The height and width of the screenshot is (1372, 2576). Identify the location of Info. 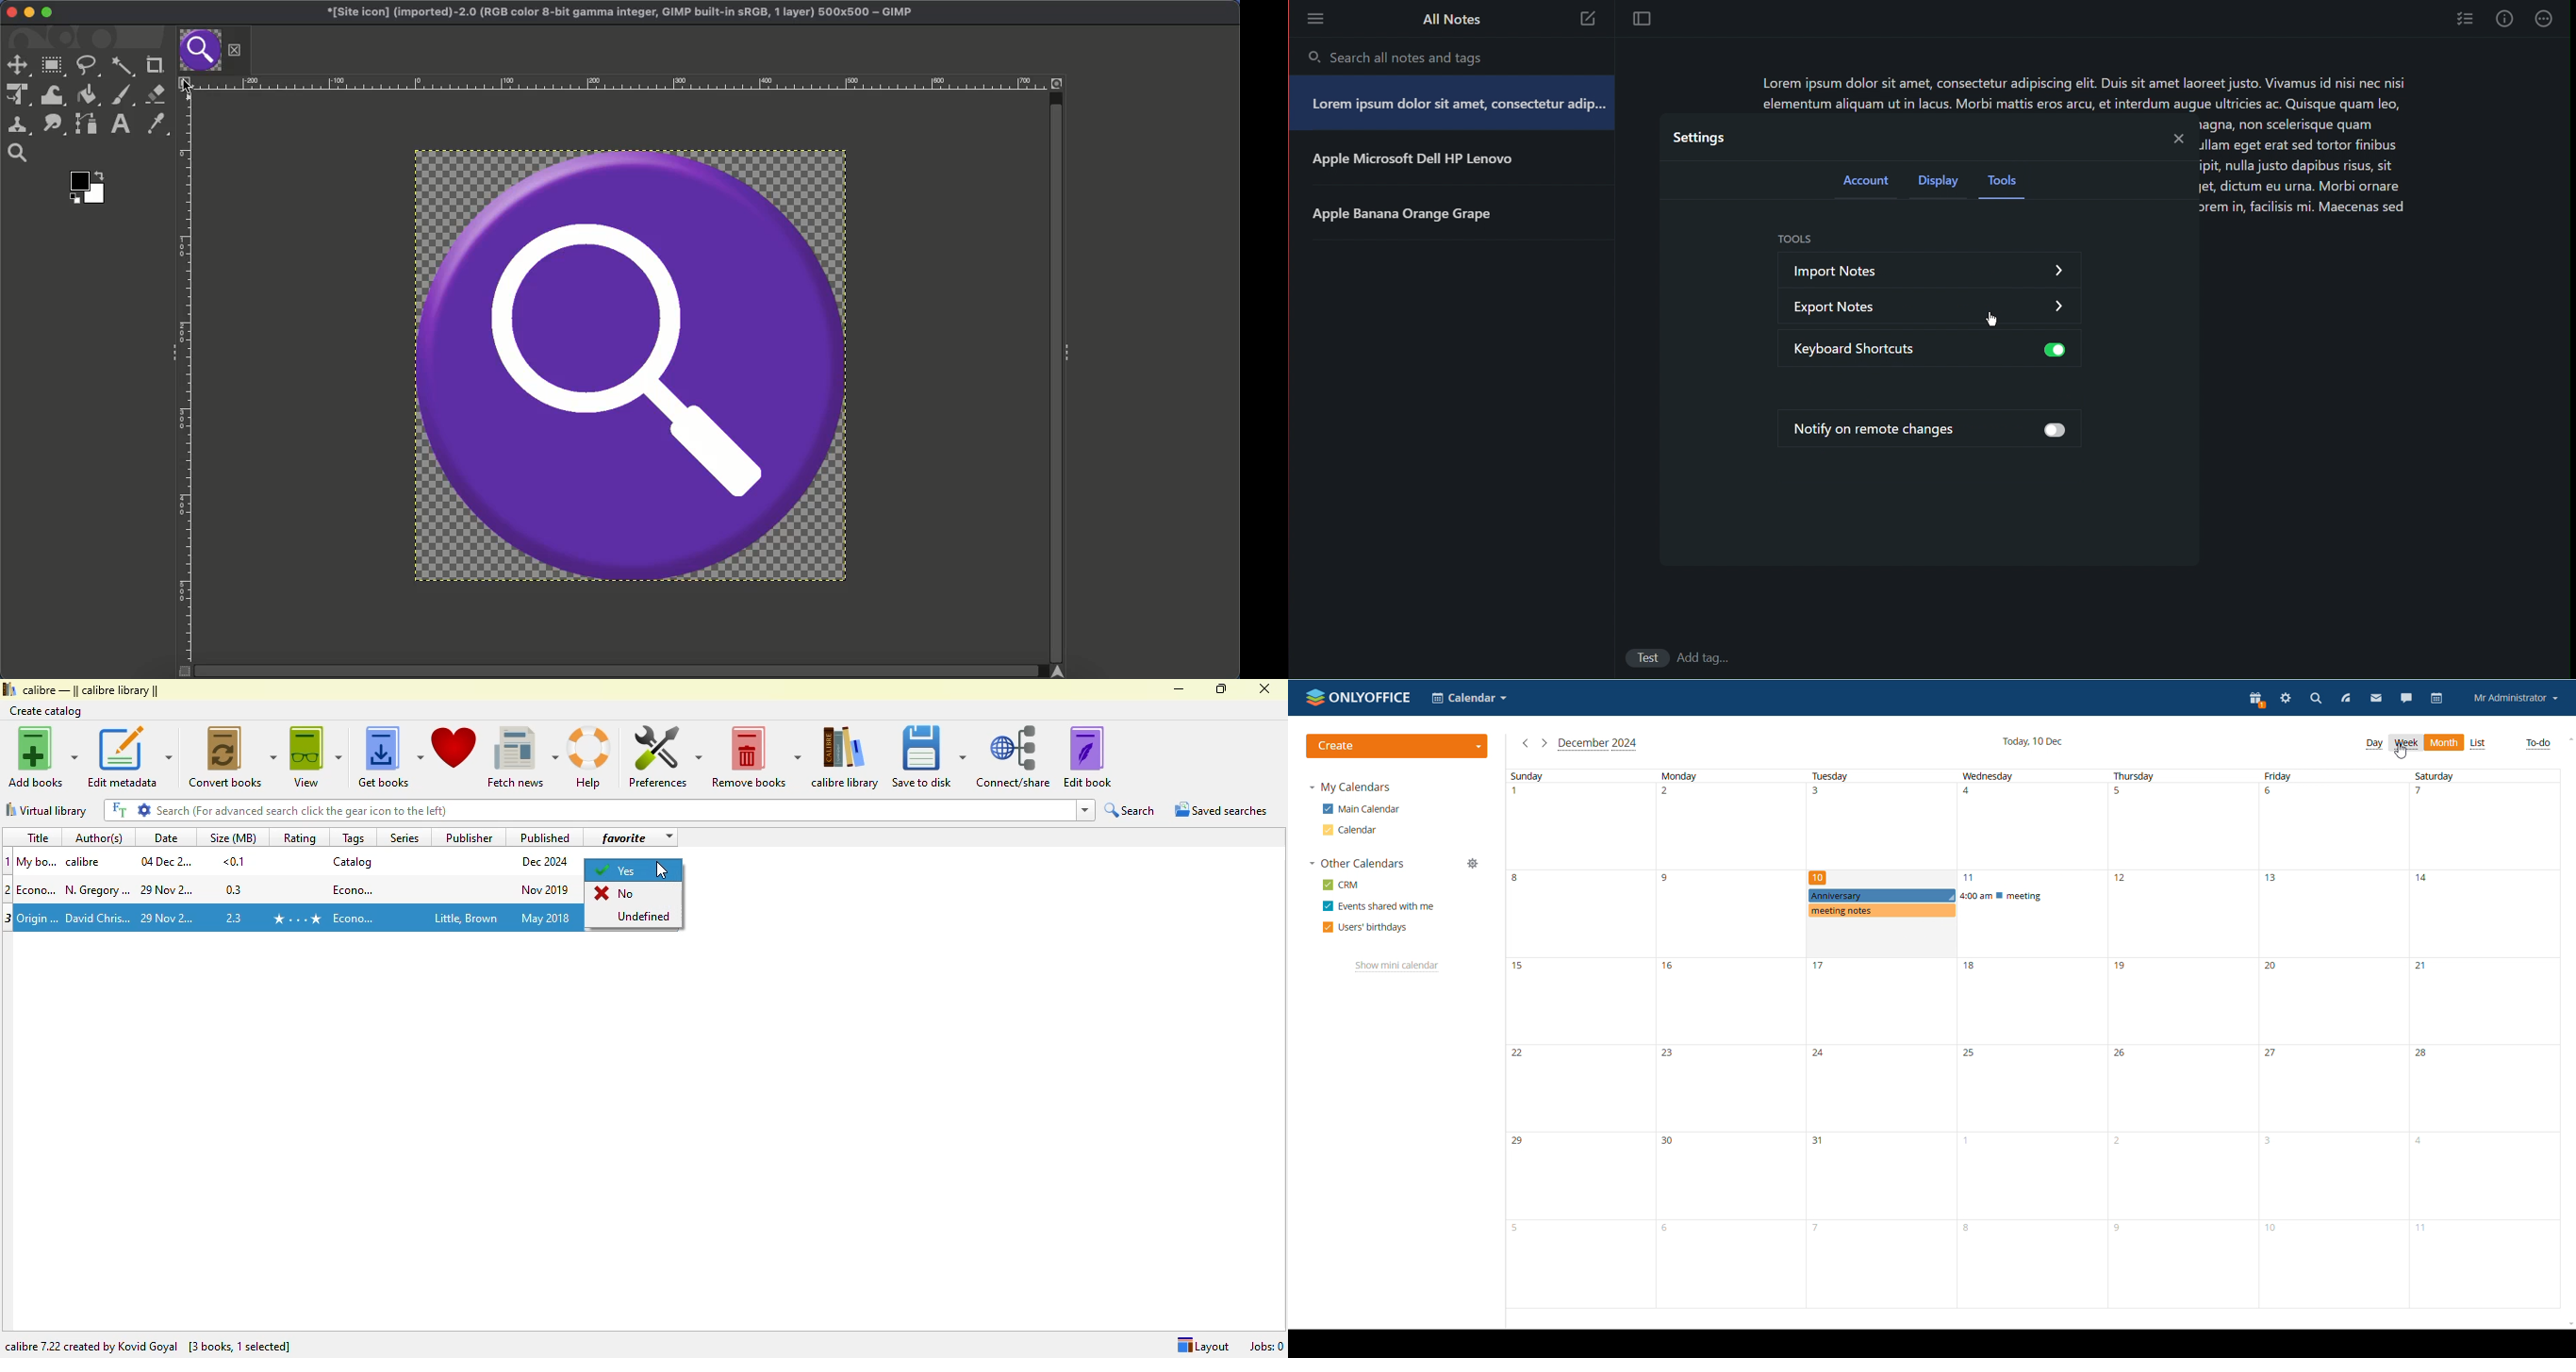
(2505, 19).